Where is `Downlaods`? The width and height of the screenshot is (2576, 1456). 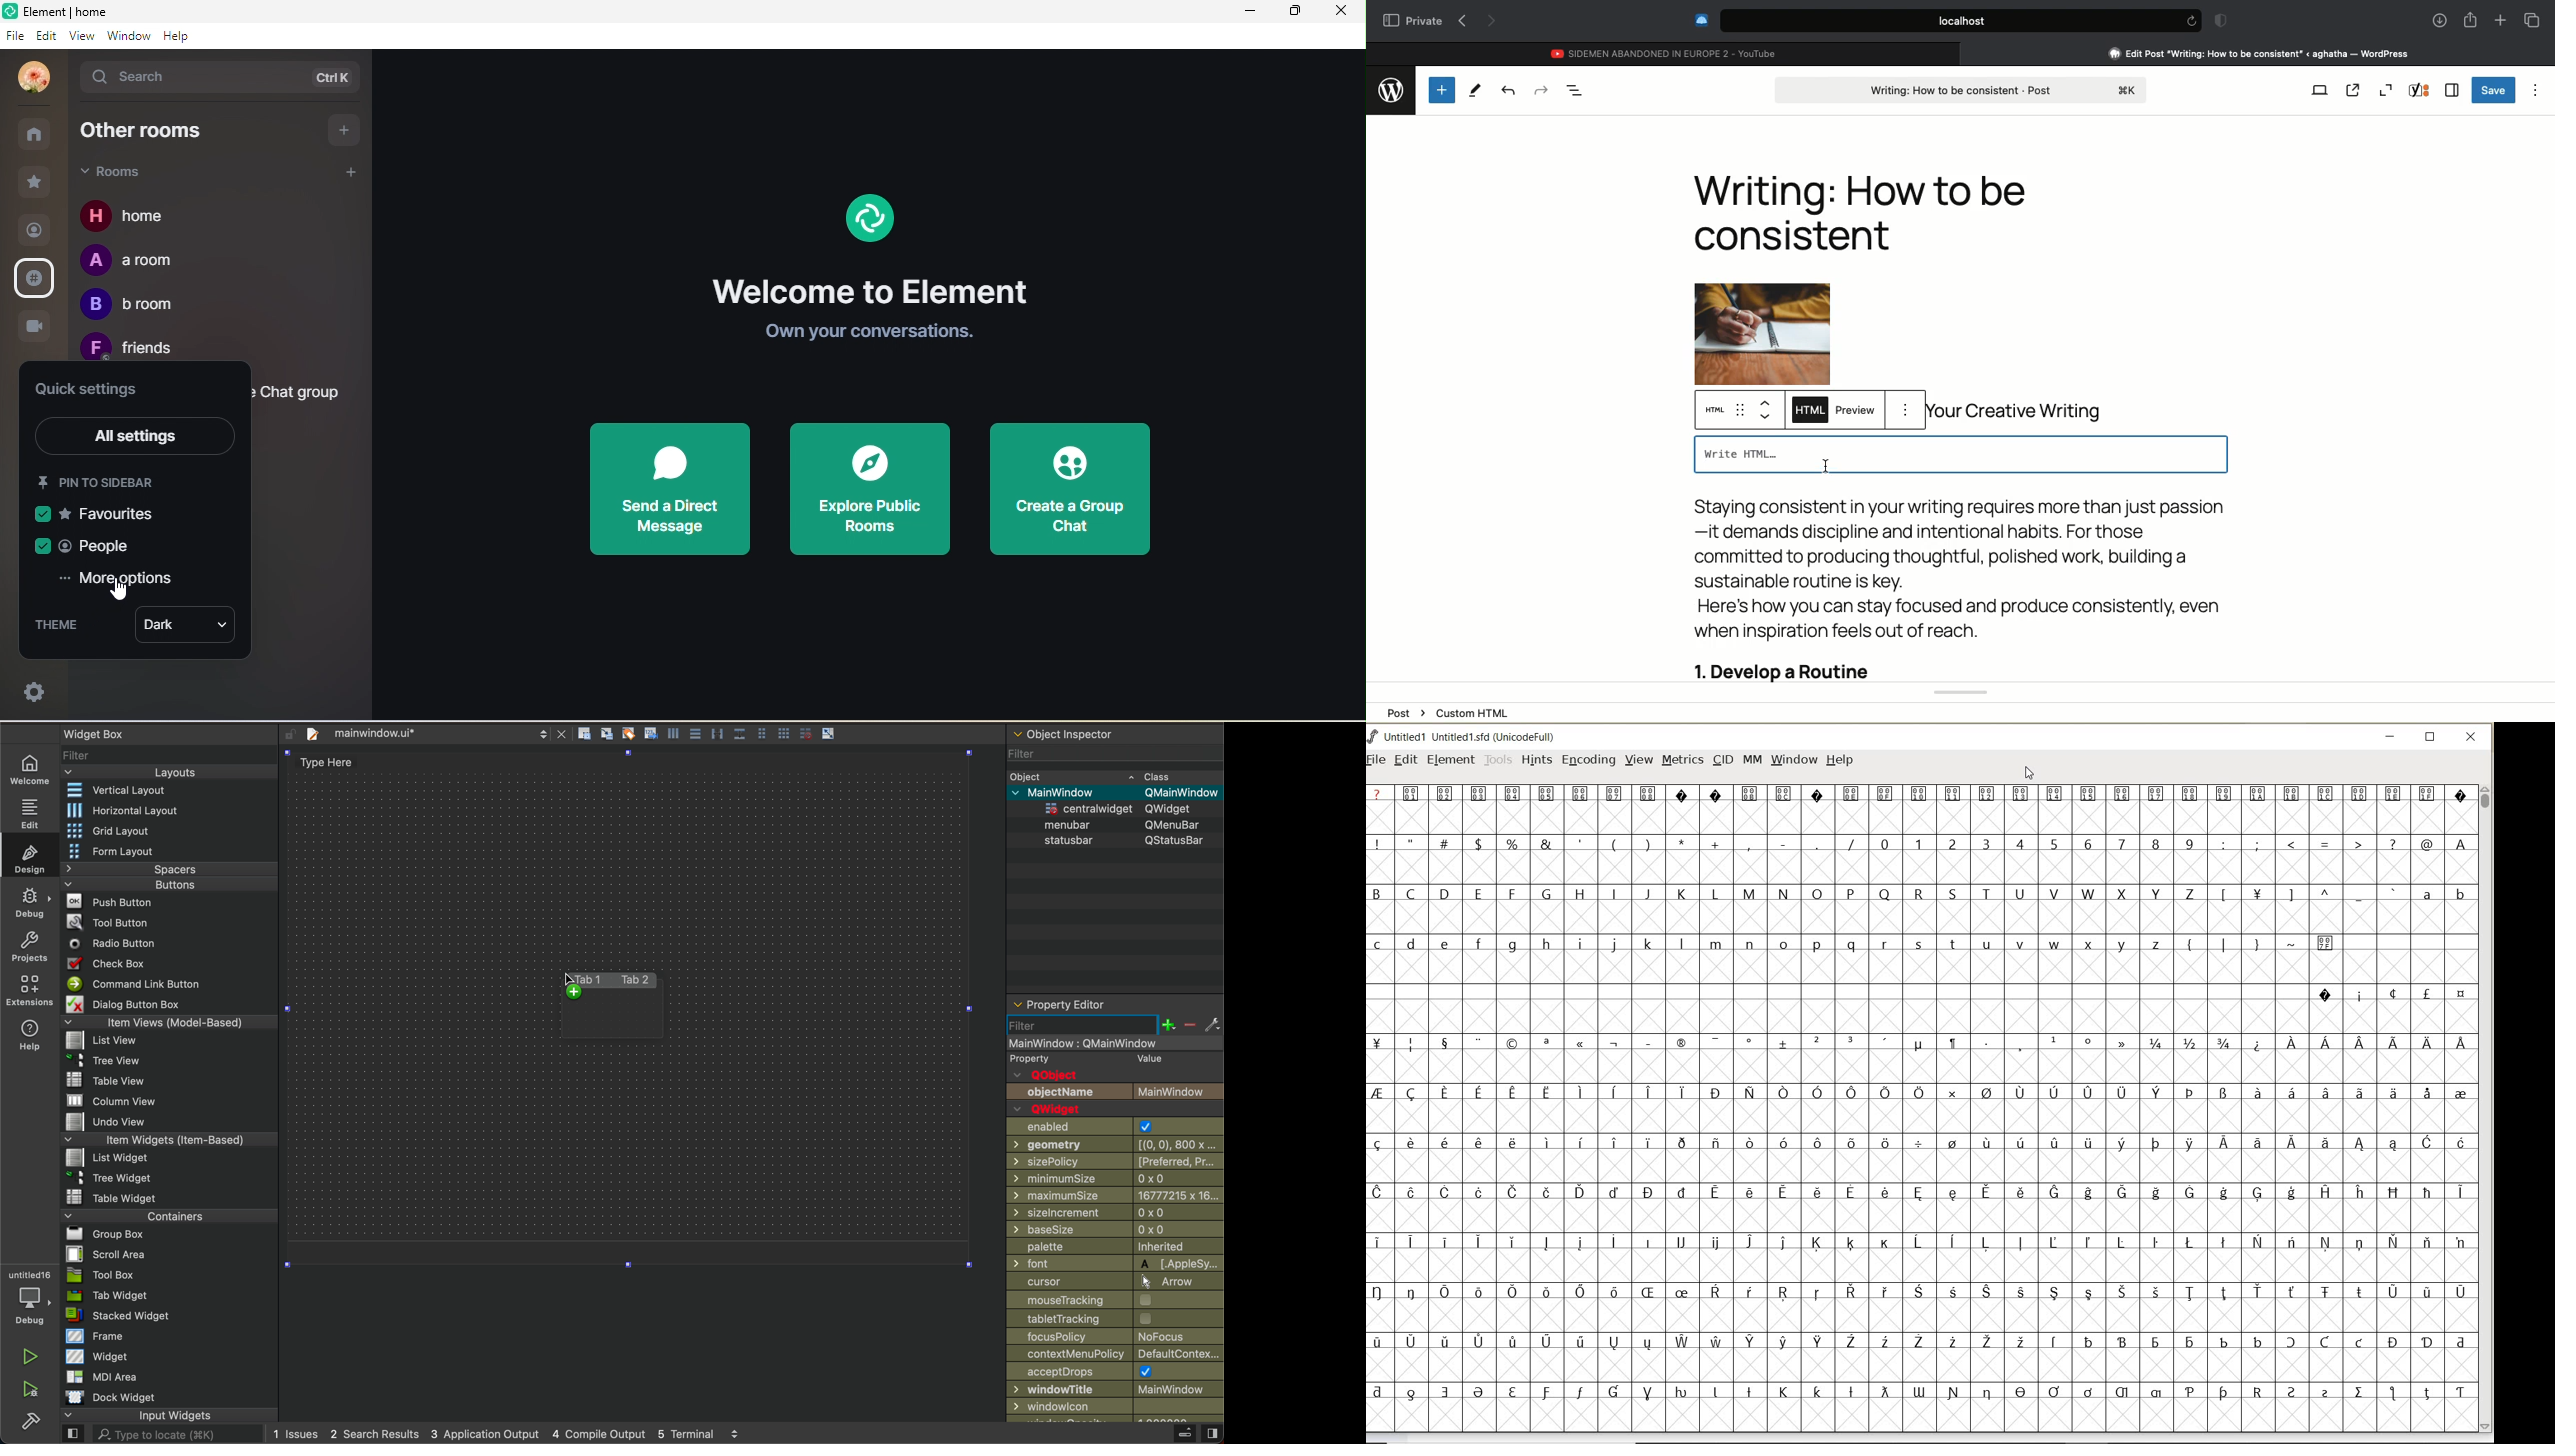 Downlaods is located at coordinates (2437, 21).